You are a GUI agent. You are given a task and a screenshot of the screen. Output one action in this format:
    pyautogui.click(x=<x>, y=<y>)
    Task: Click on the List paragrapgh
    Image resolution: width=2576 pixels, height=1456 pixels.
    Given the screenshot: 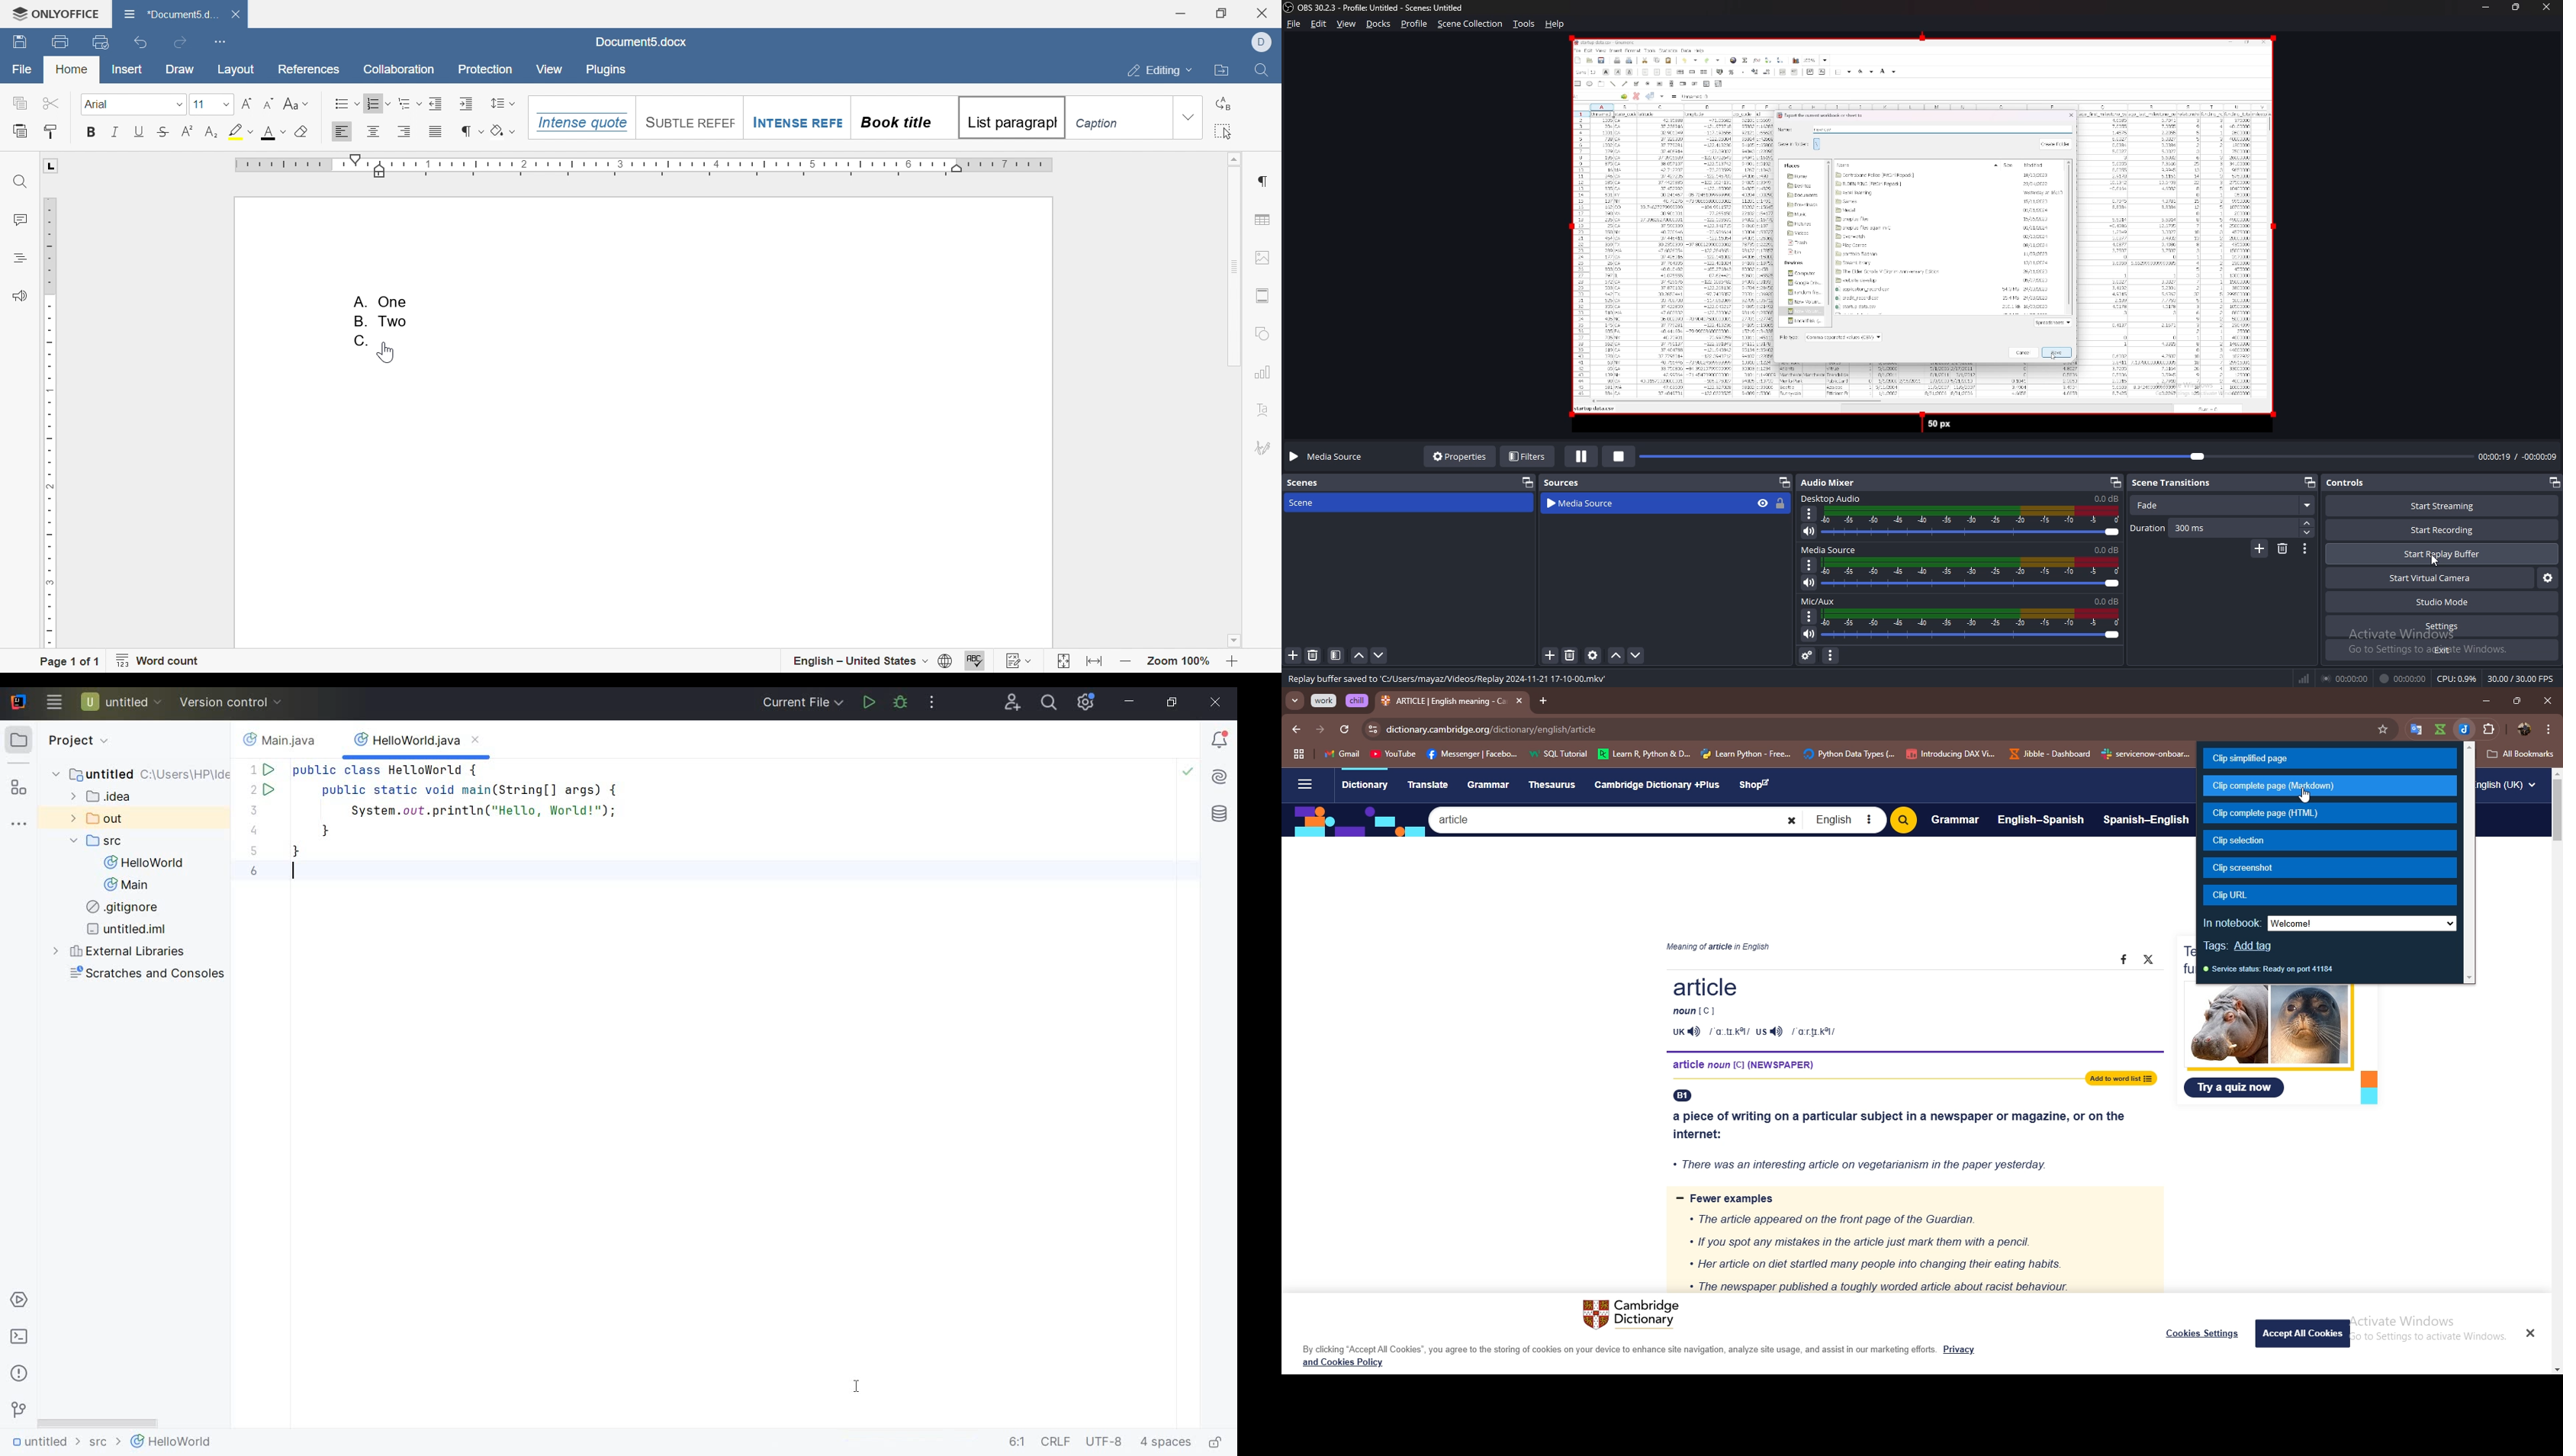 What is the action you would take?
    pyautogui.click(x=1010, y=117)
    